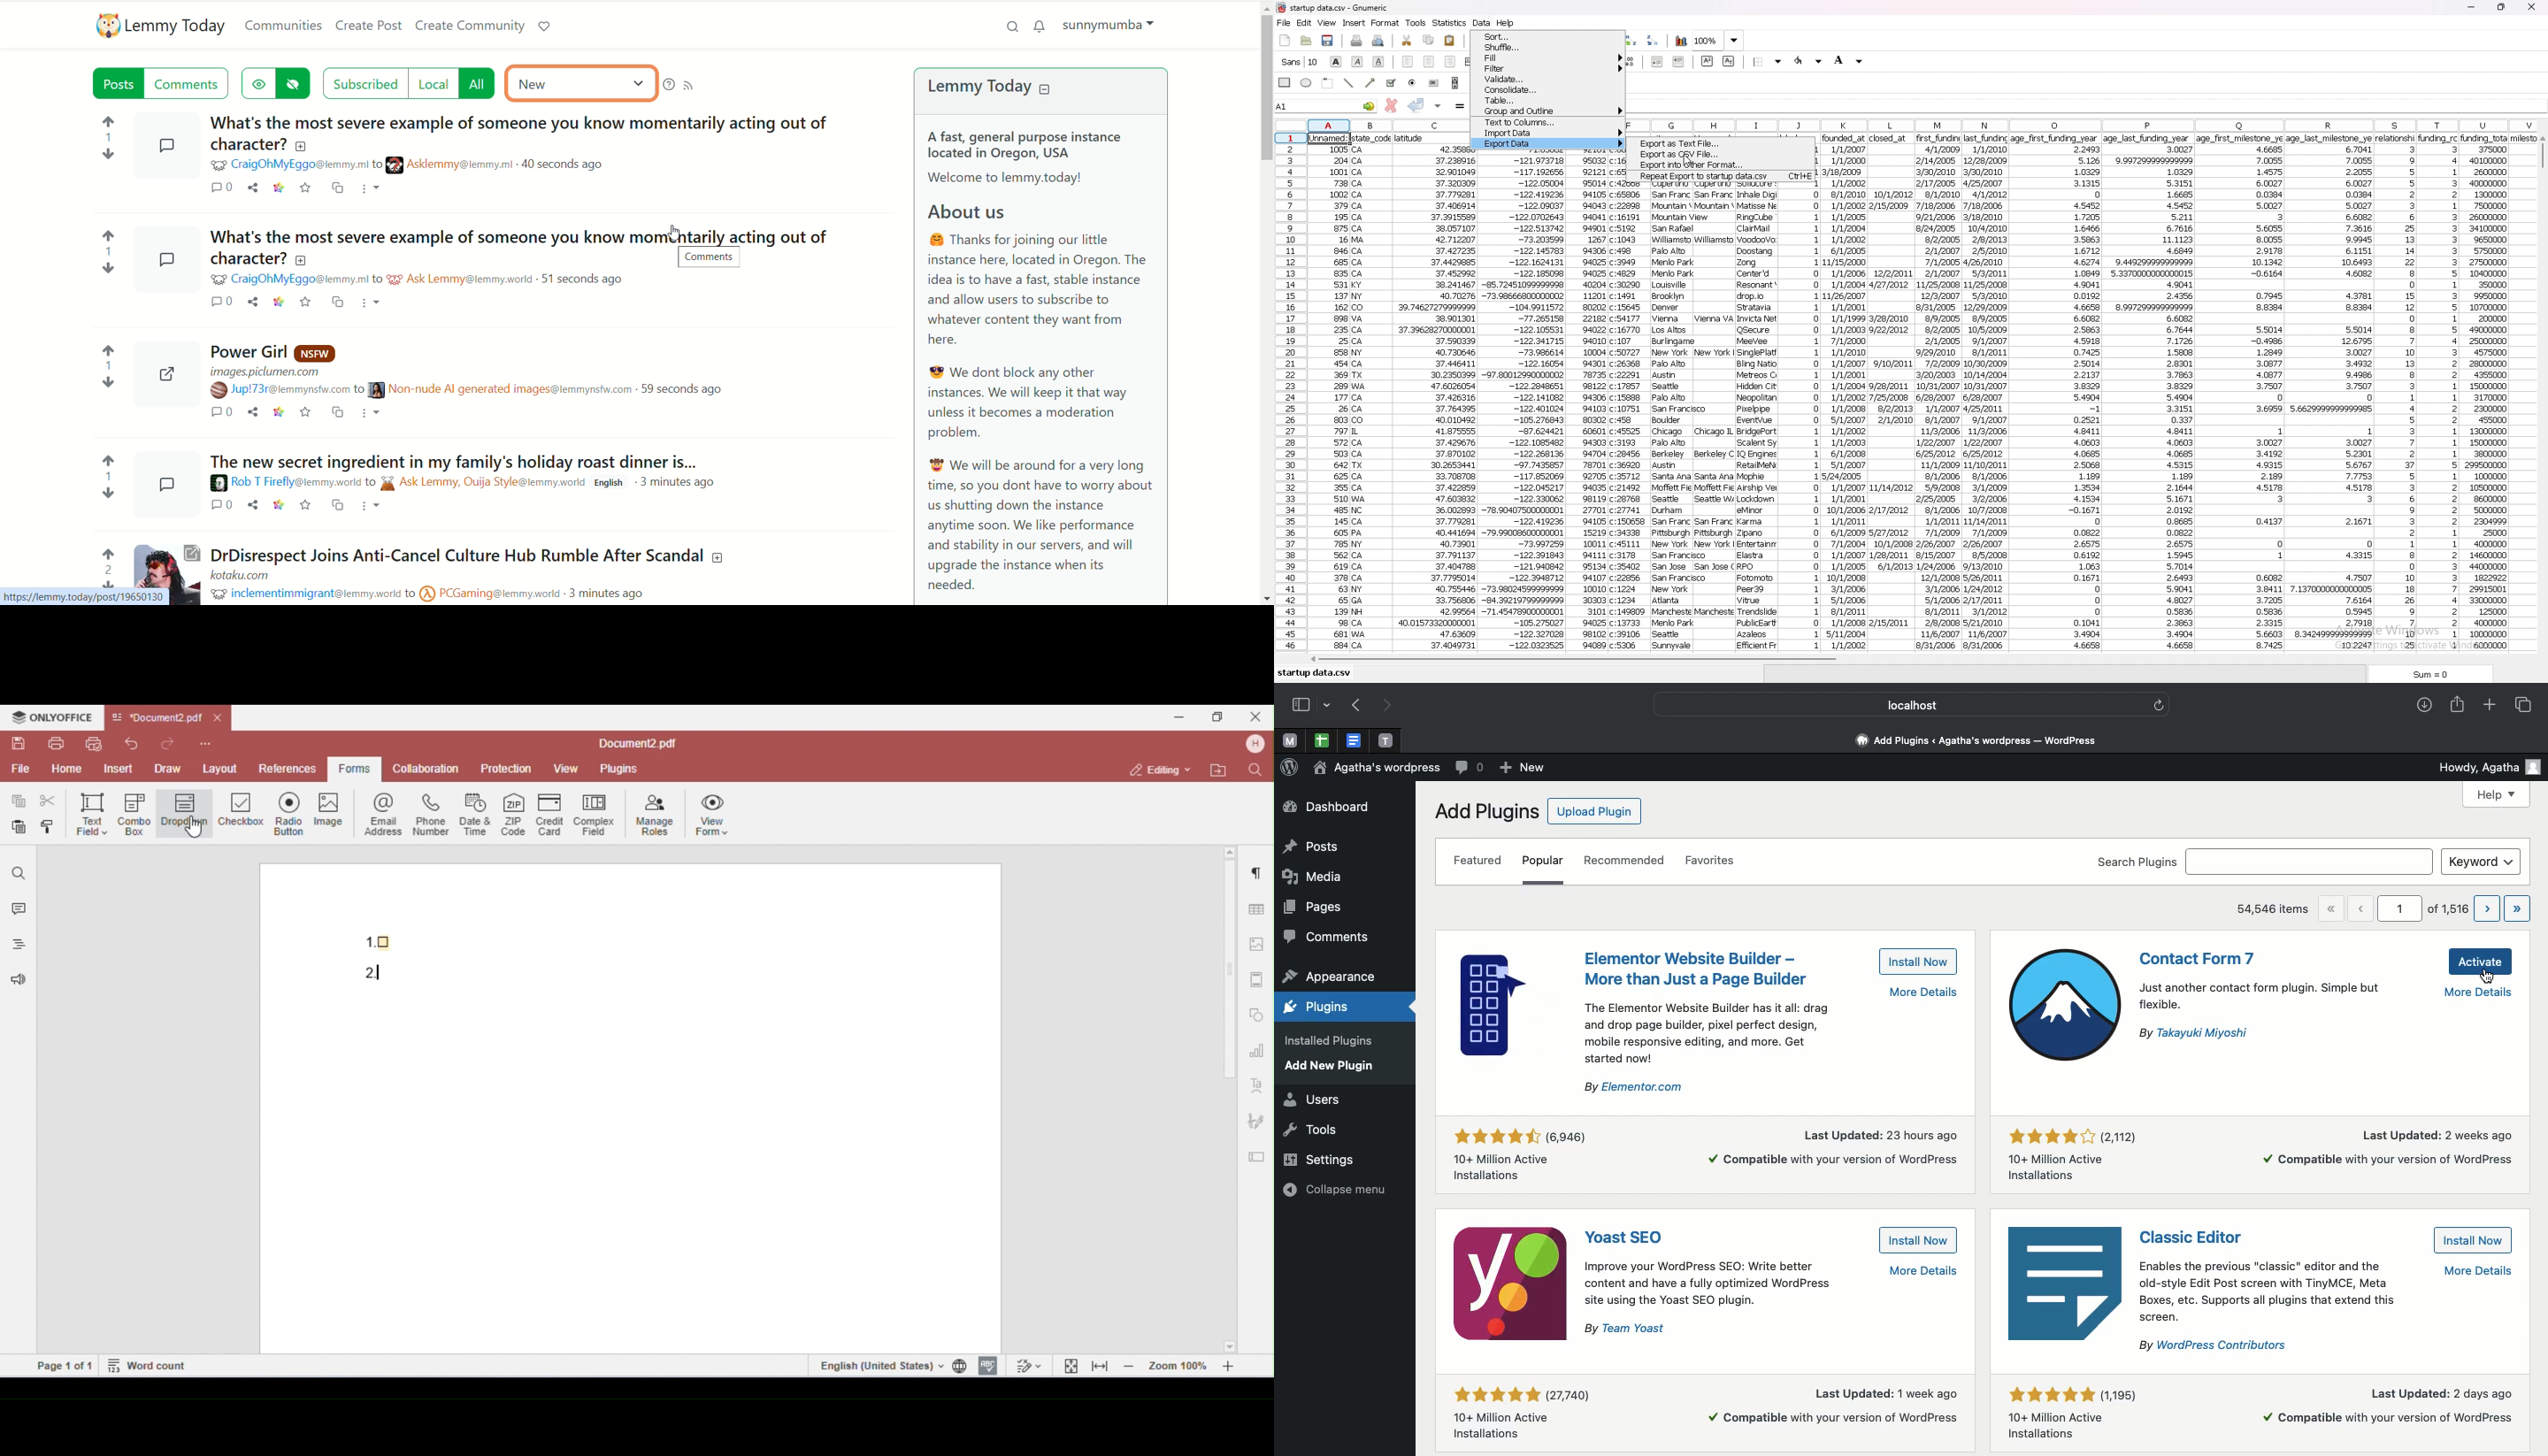  Describe the element at coordinates (1890, 389) in the screenshot. I see `data` at that location.